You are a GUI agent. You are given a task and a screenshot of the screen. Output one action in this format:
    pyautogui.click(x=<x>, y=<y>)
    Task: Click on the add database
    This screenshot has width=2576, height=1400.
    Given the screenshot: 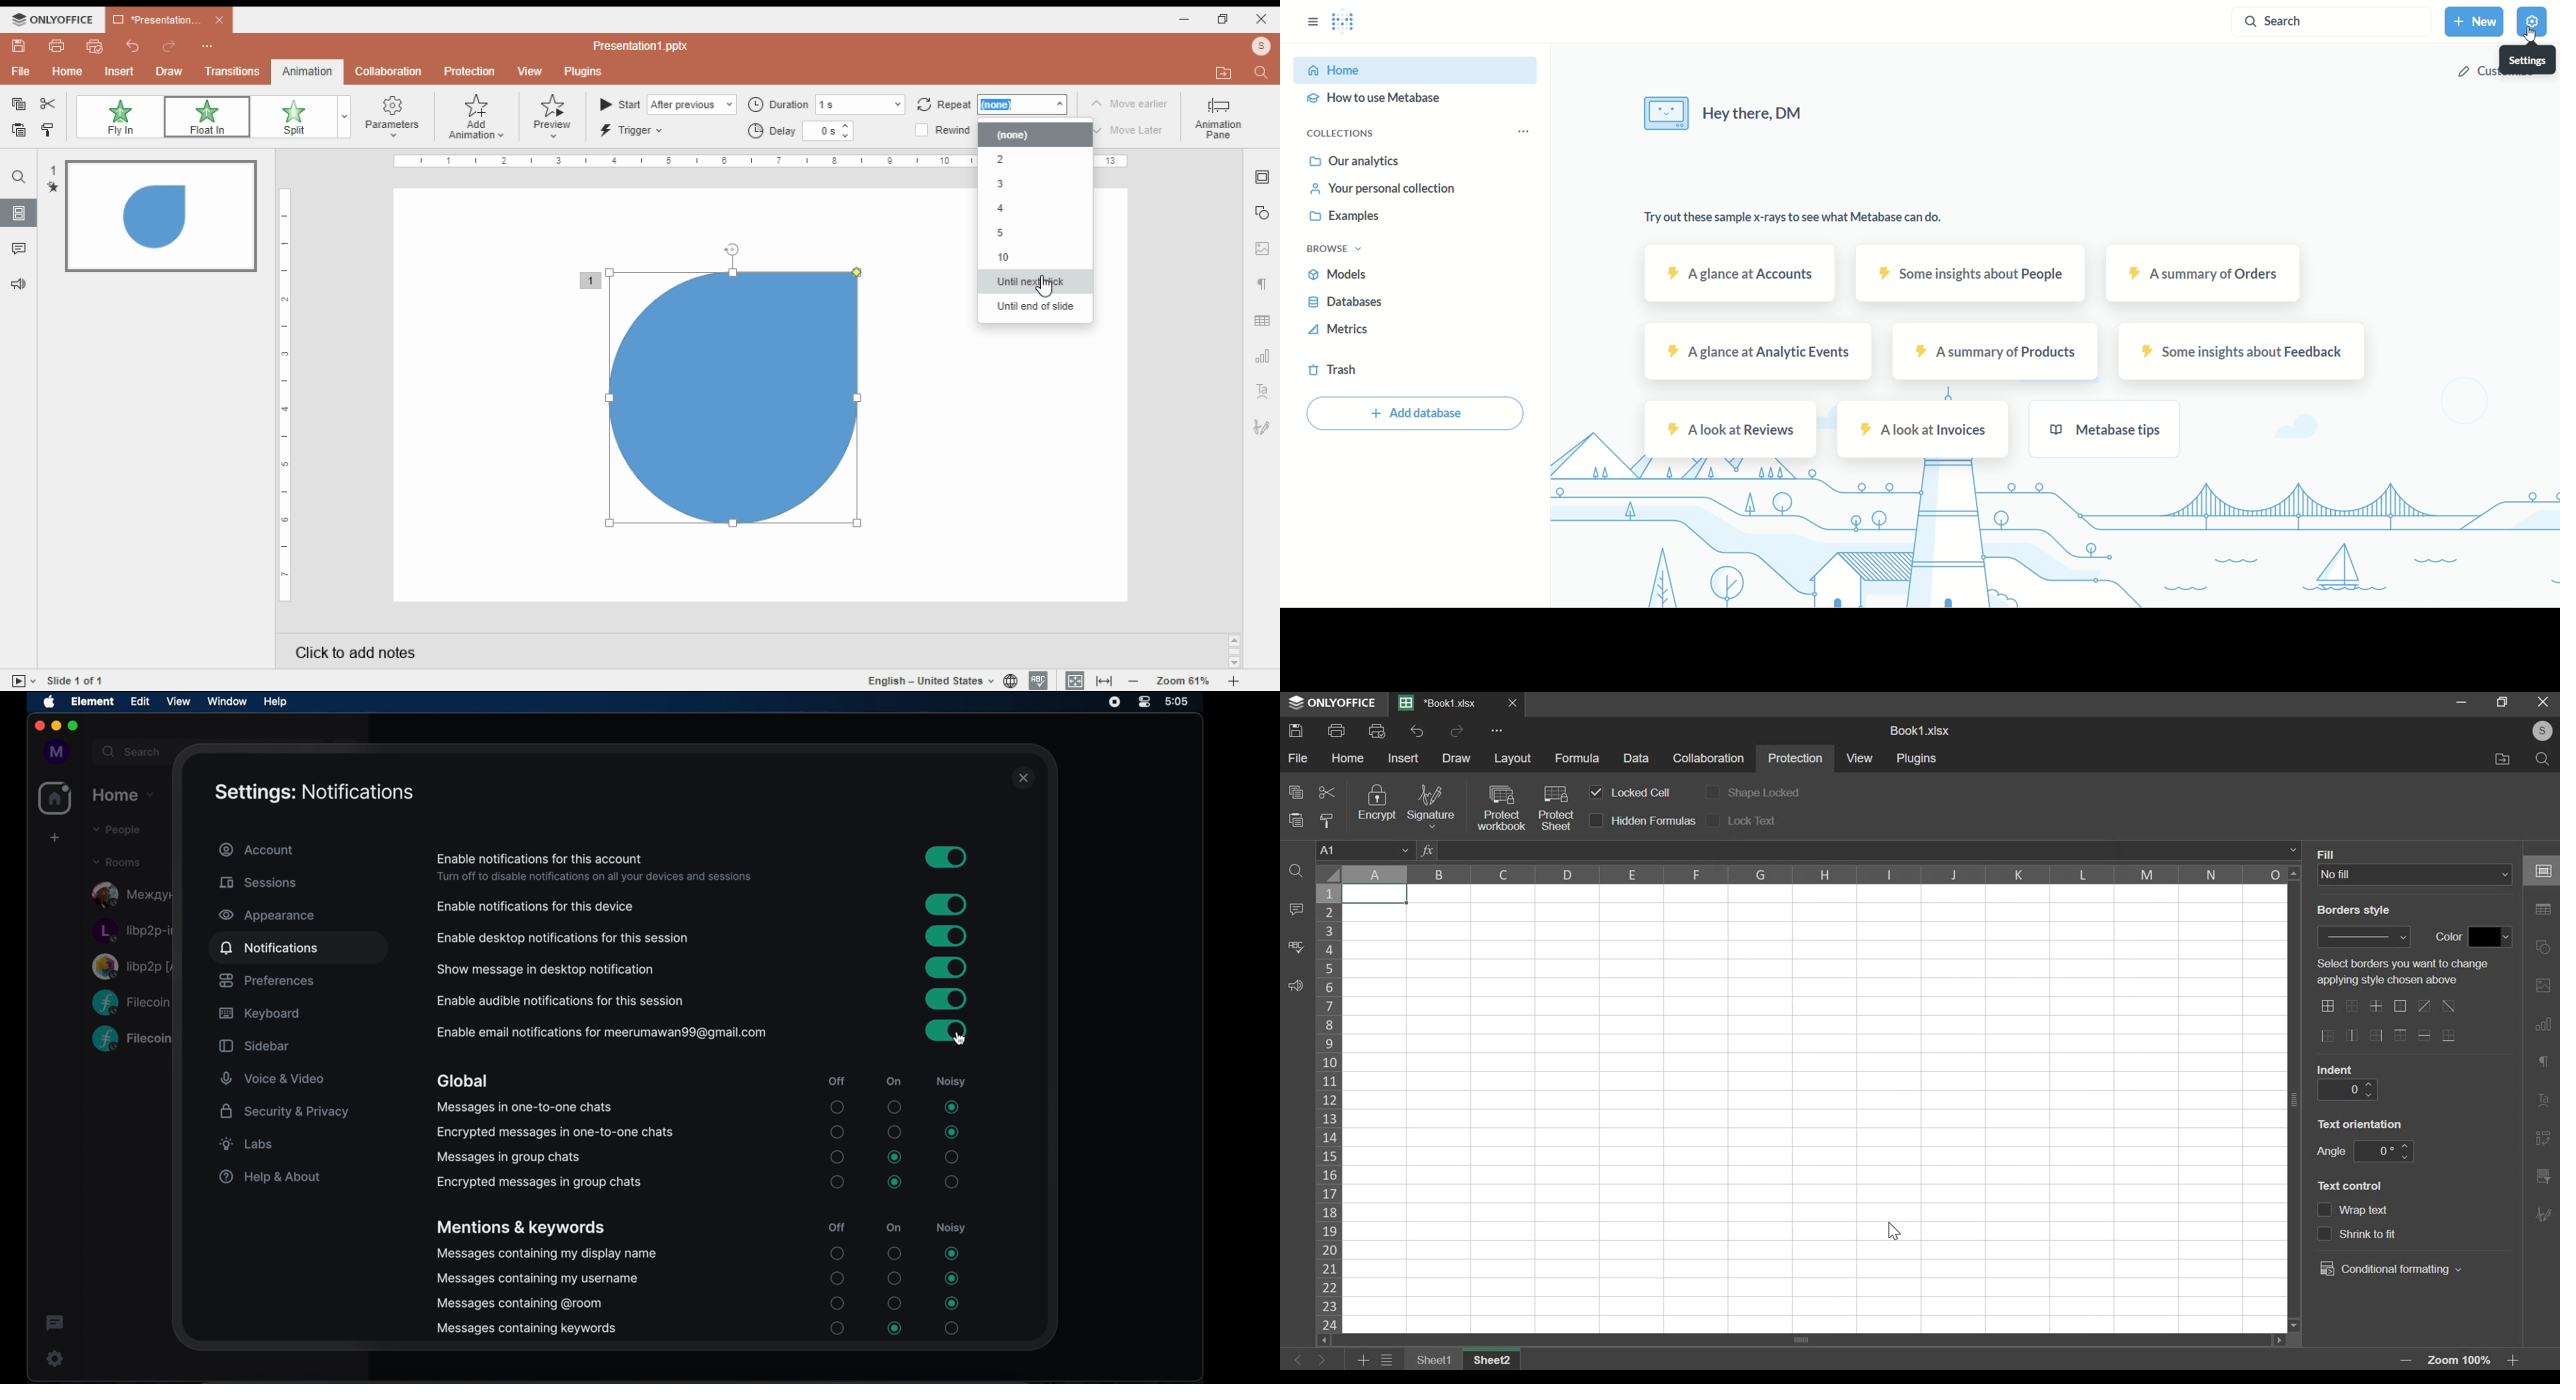 What is the action you would take?
    pyautogui.click(x=1413, y=414)
    